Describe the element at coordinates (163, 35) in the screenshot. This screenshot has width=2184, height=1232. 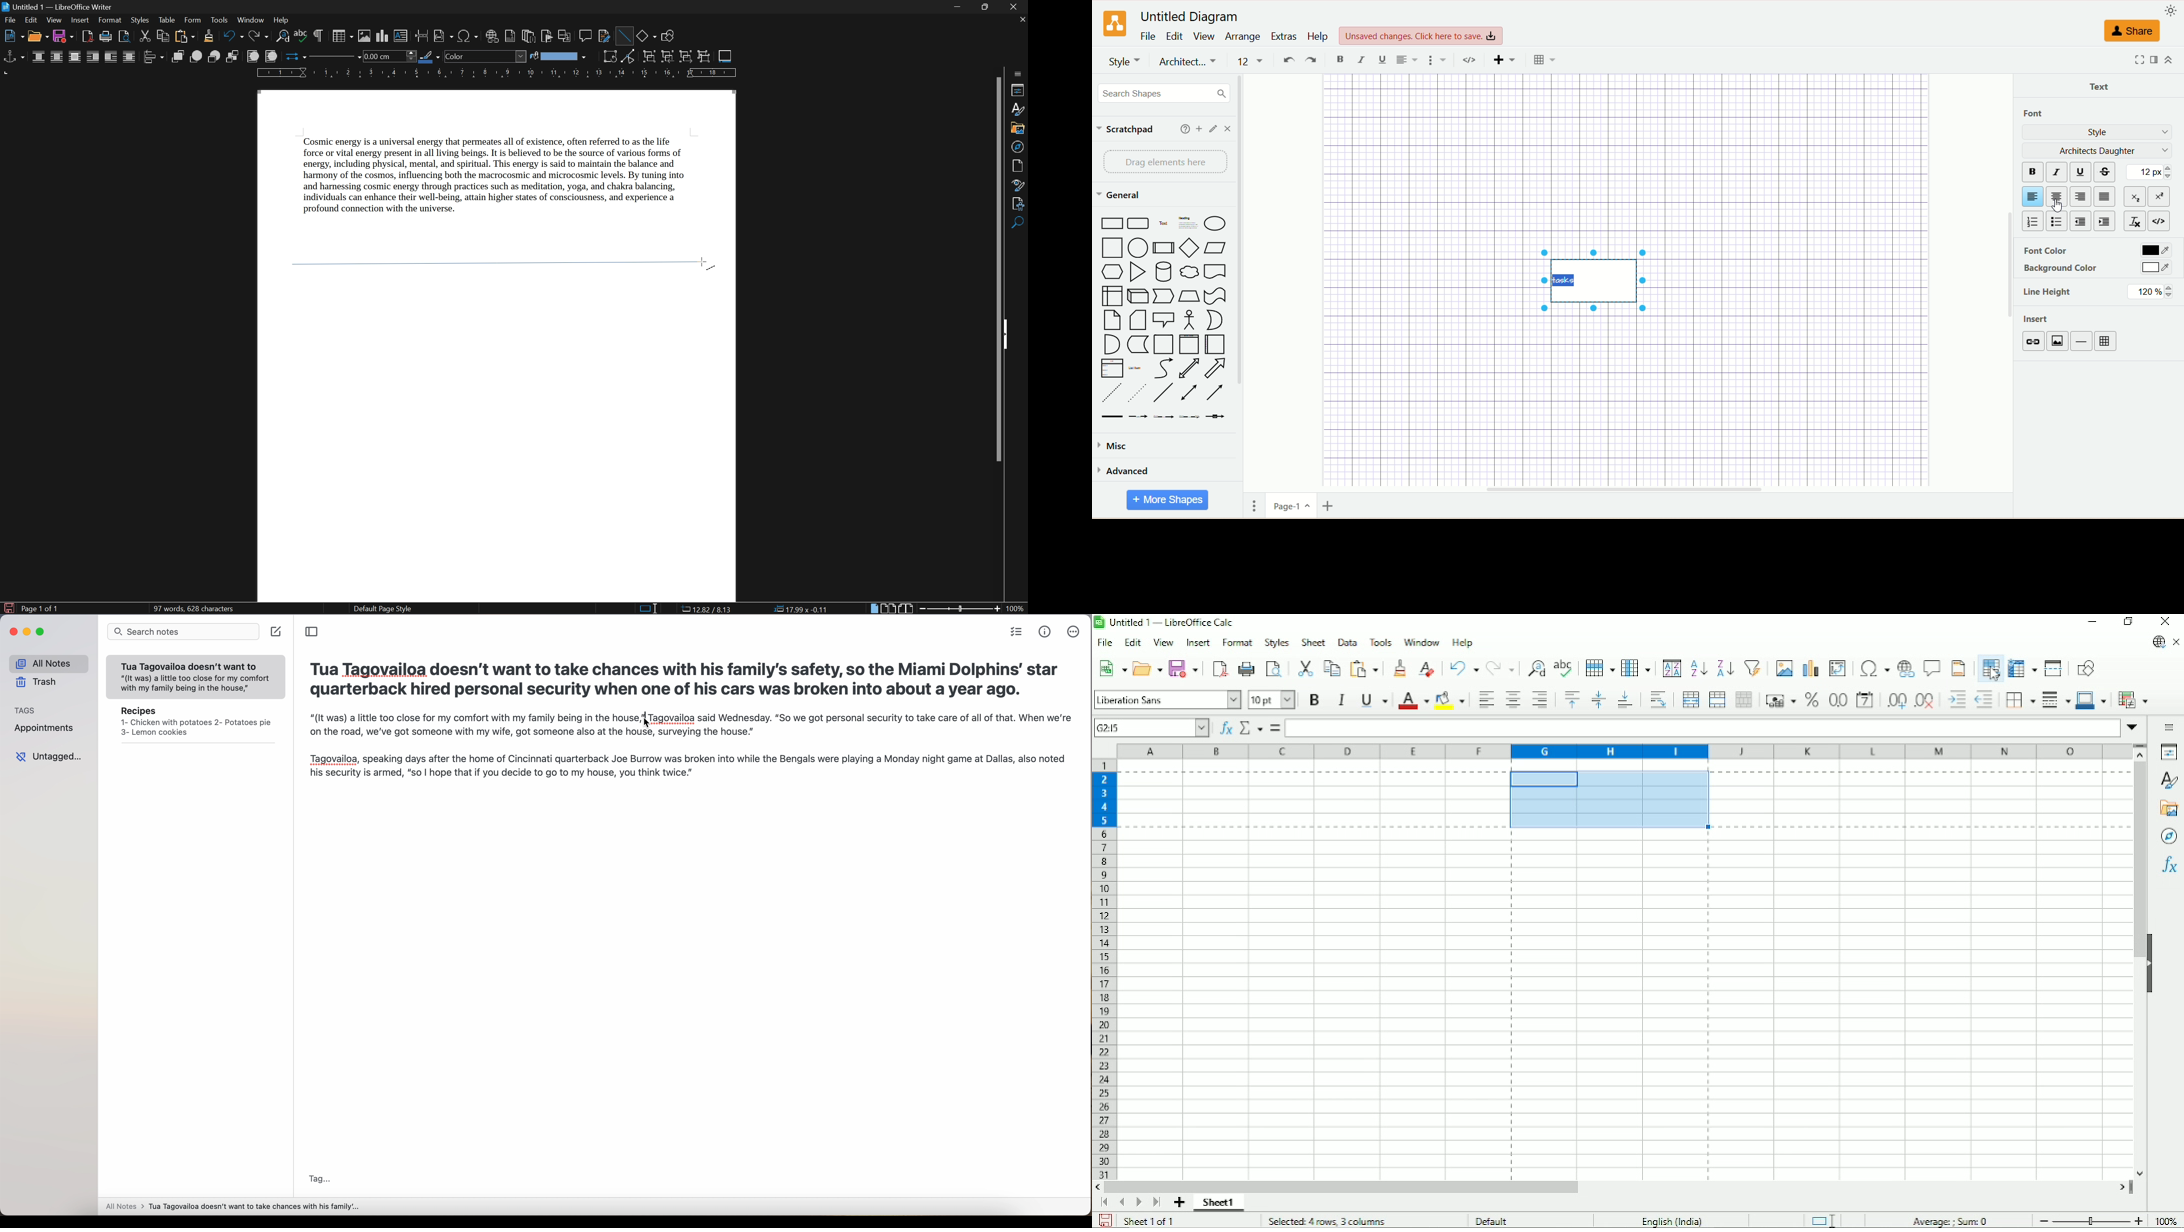
I see `copy` at that location.